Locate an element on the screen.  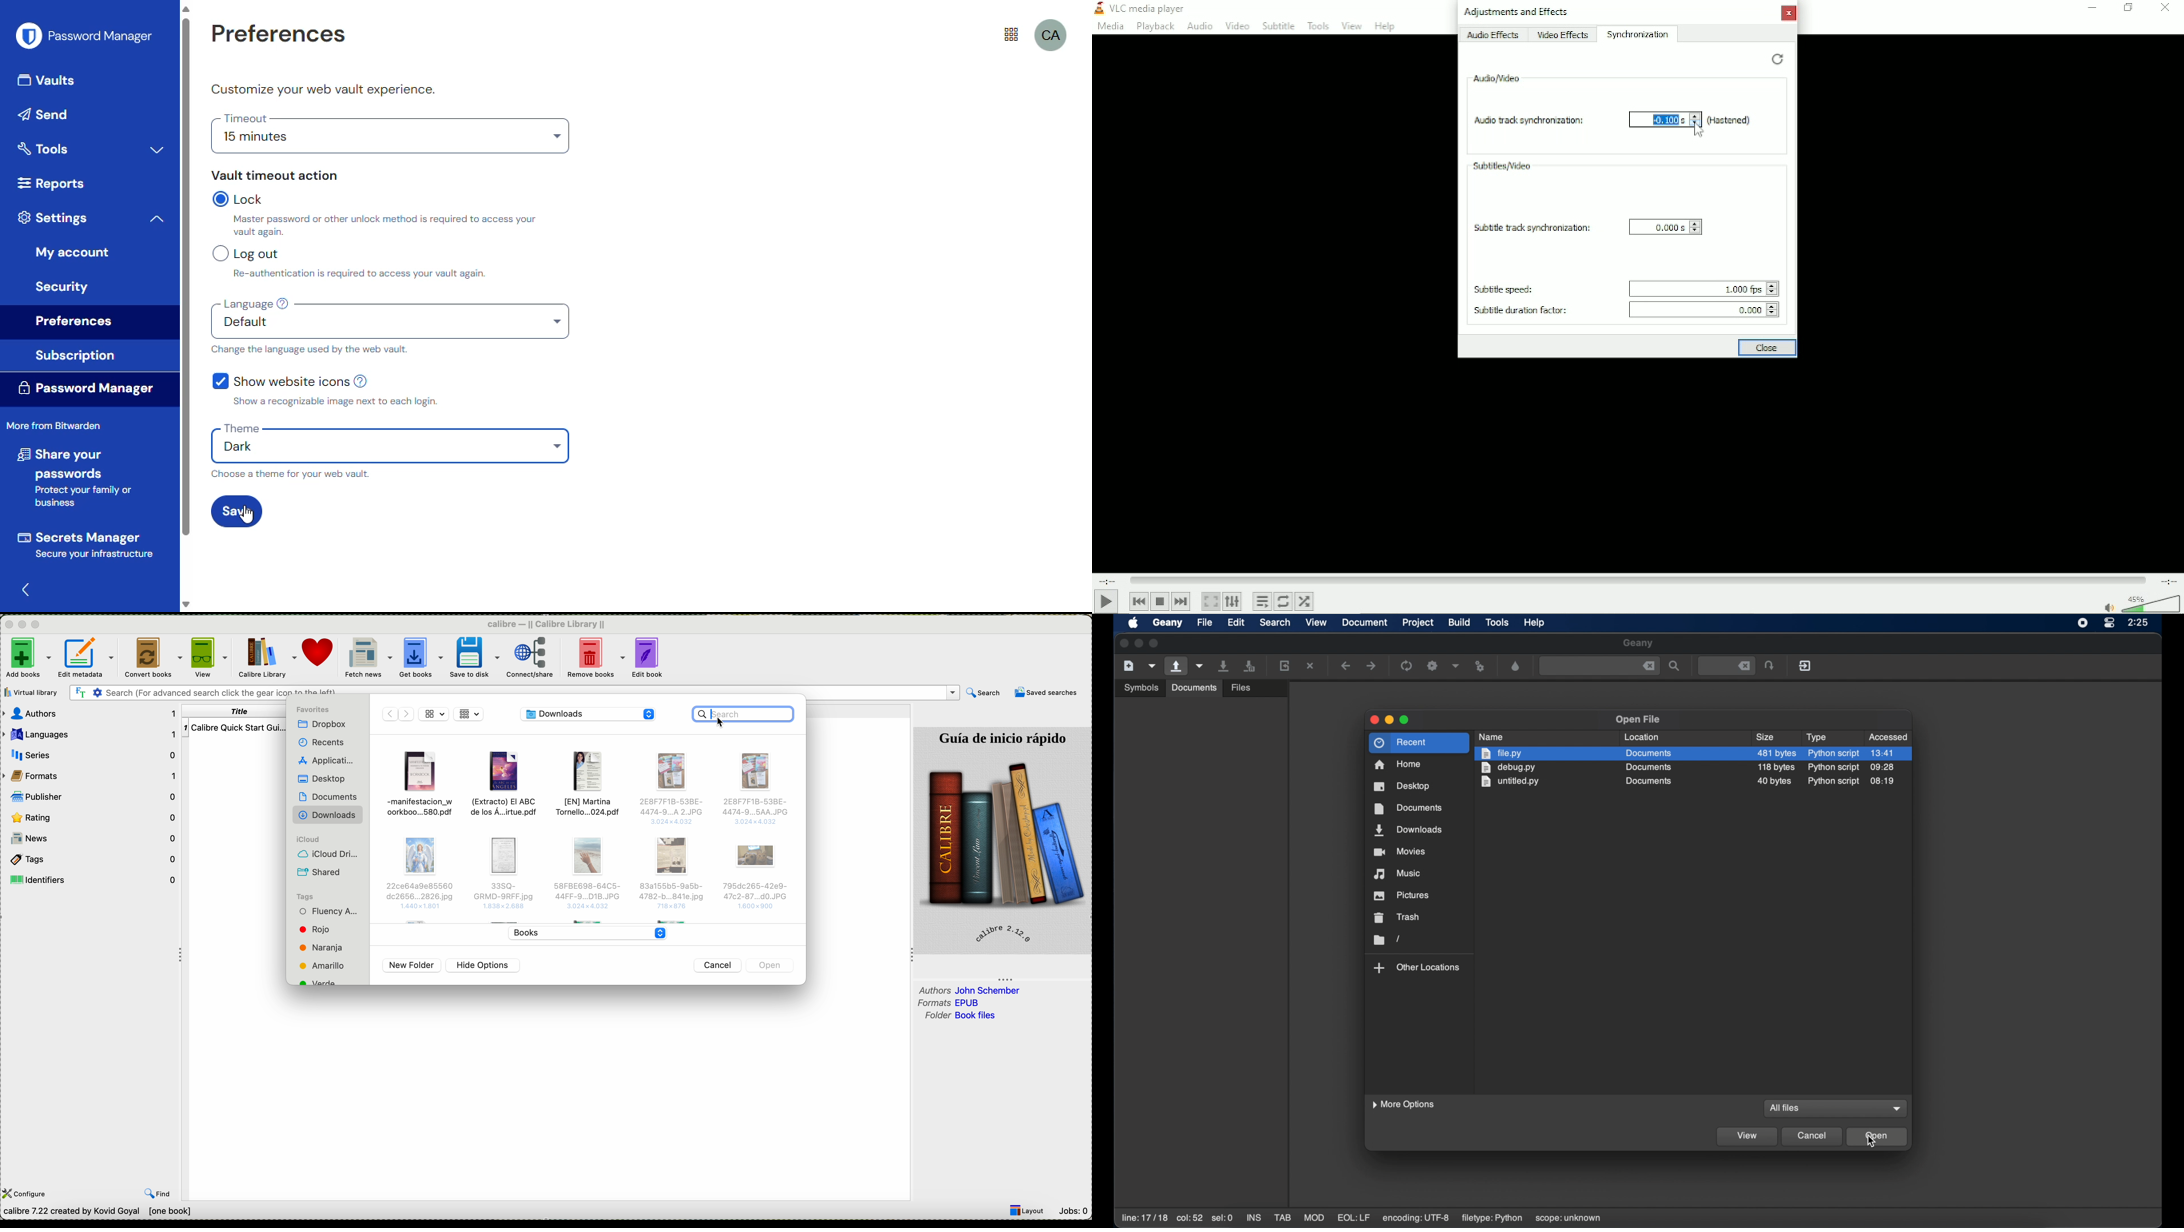
subscription is located at coordinates (76, 357).